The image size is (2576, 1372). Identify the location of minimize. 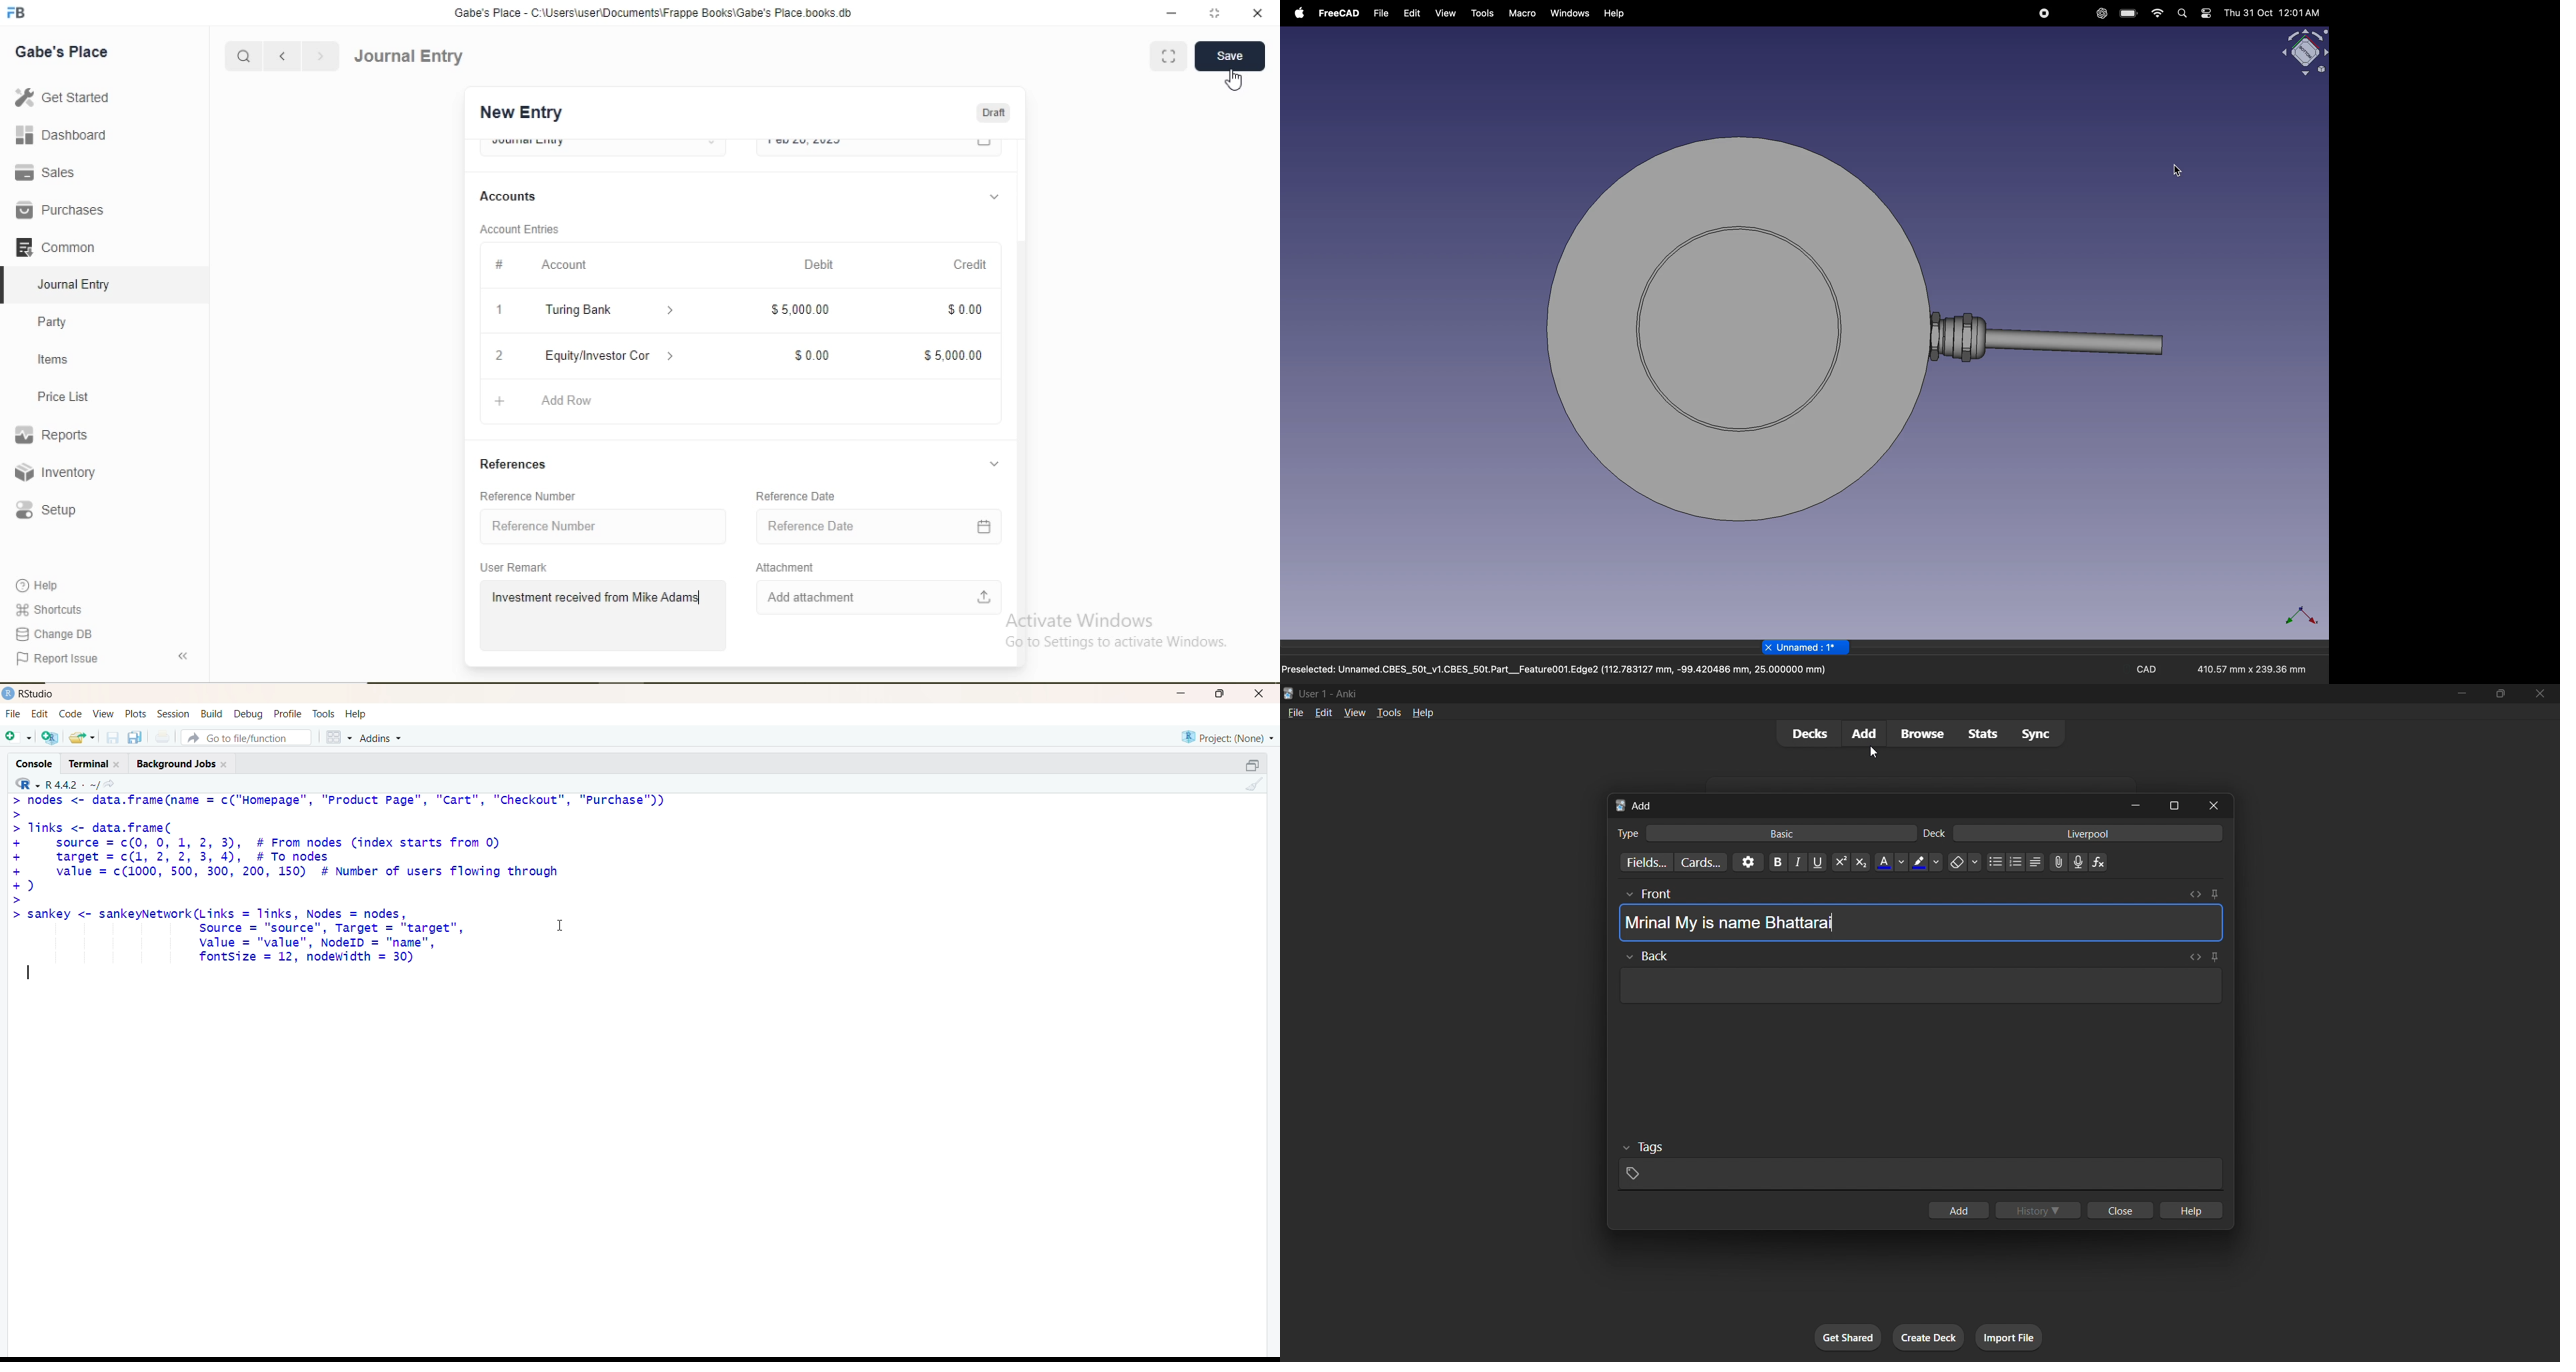
(1169, 14).